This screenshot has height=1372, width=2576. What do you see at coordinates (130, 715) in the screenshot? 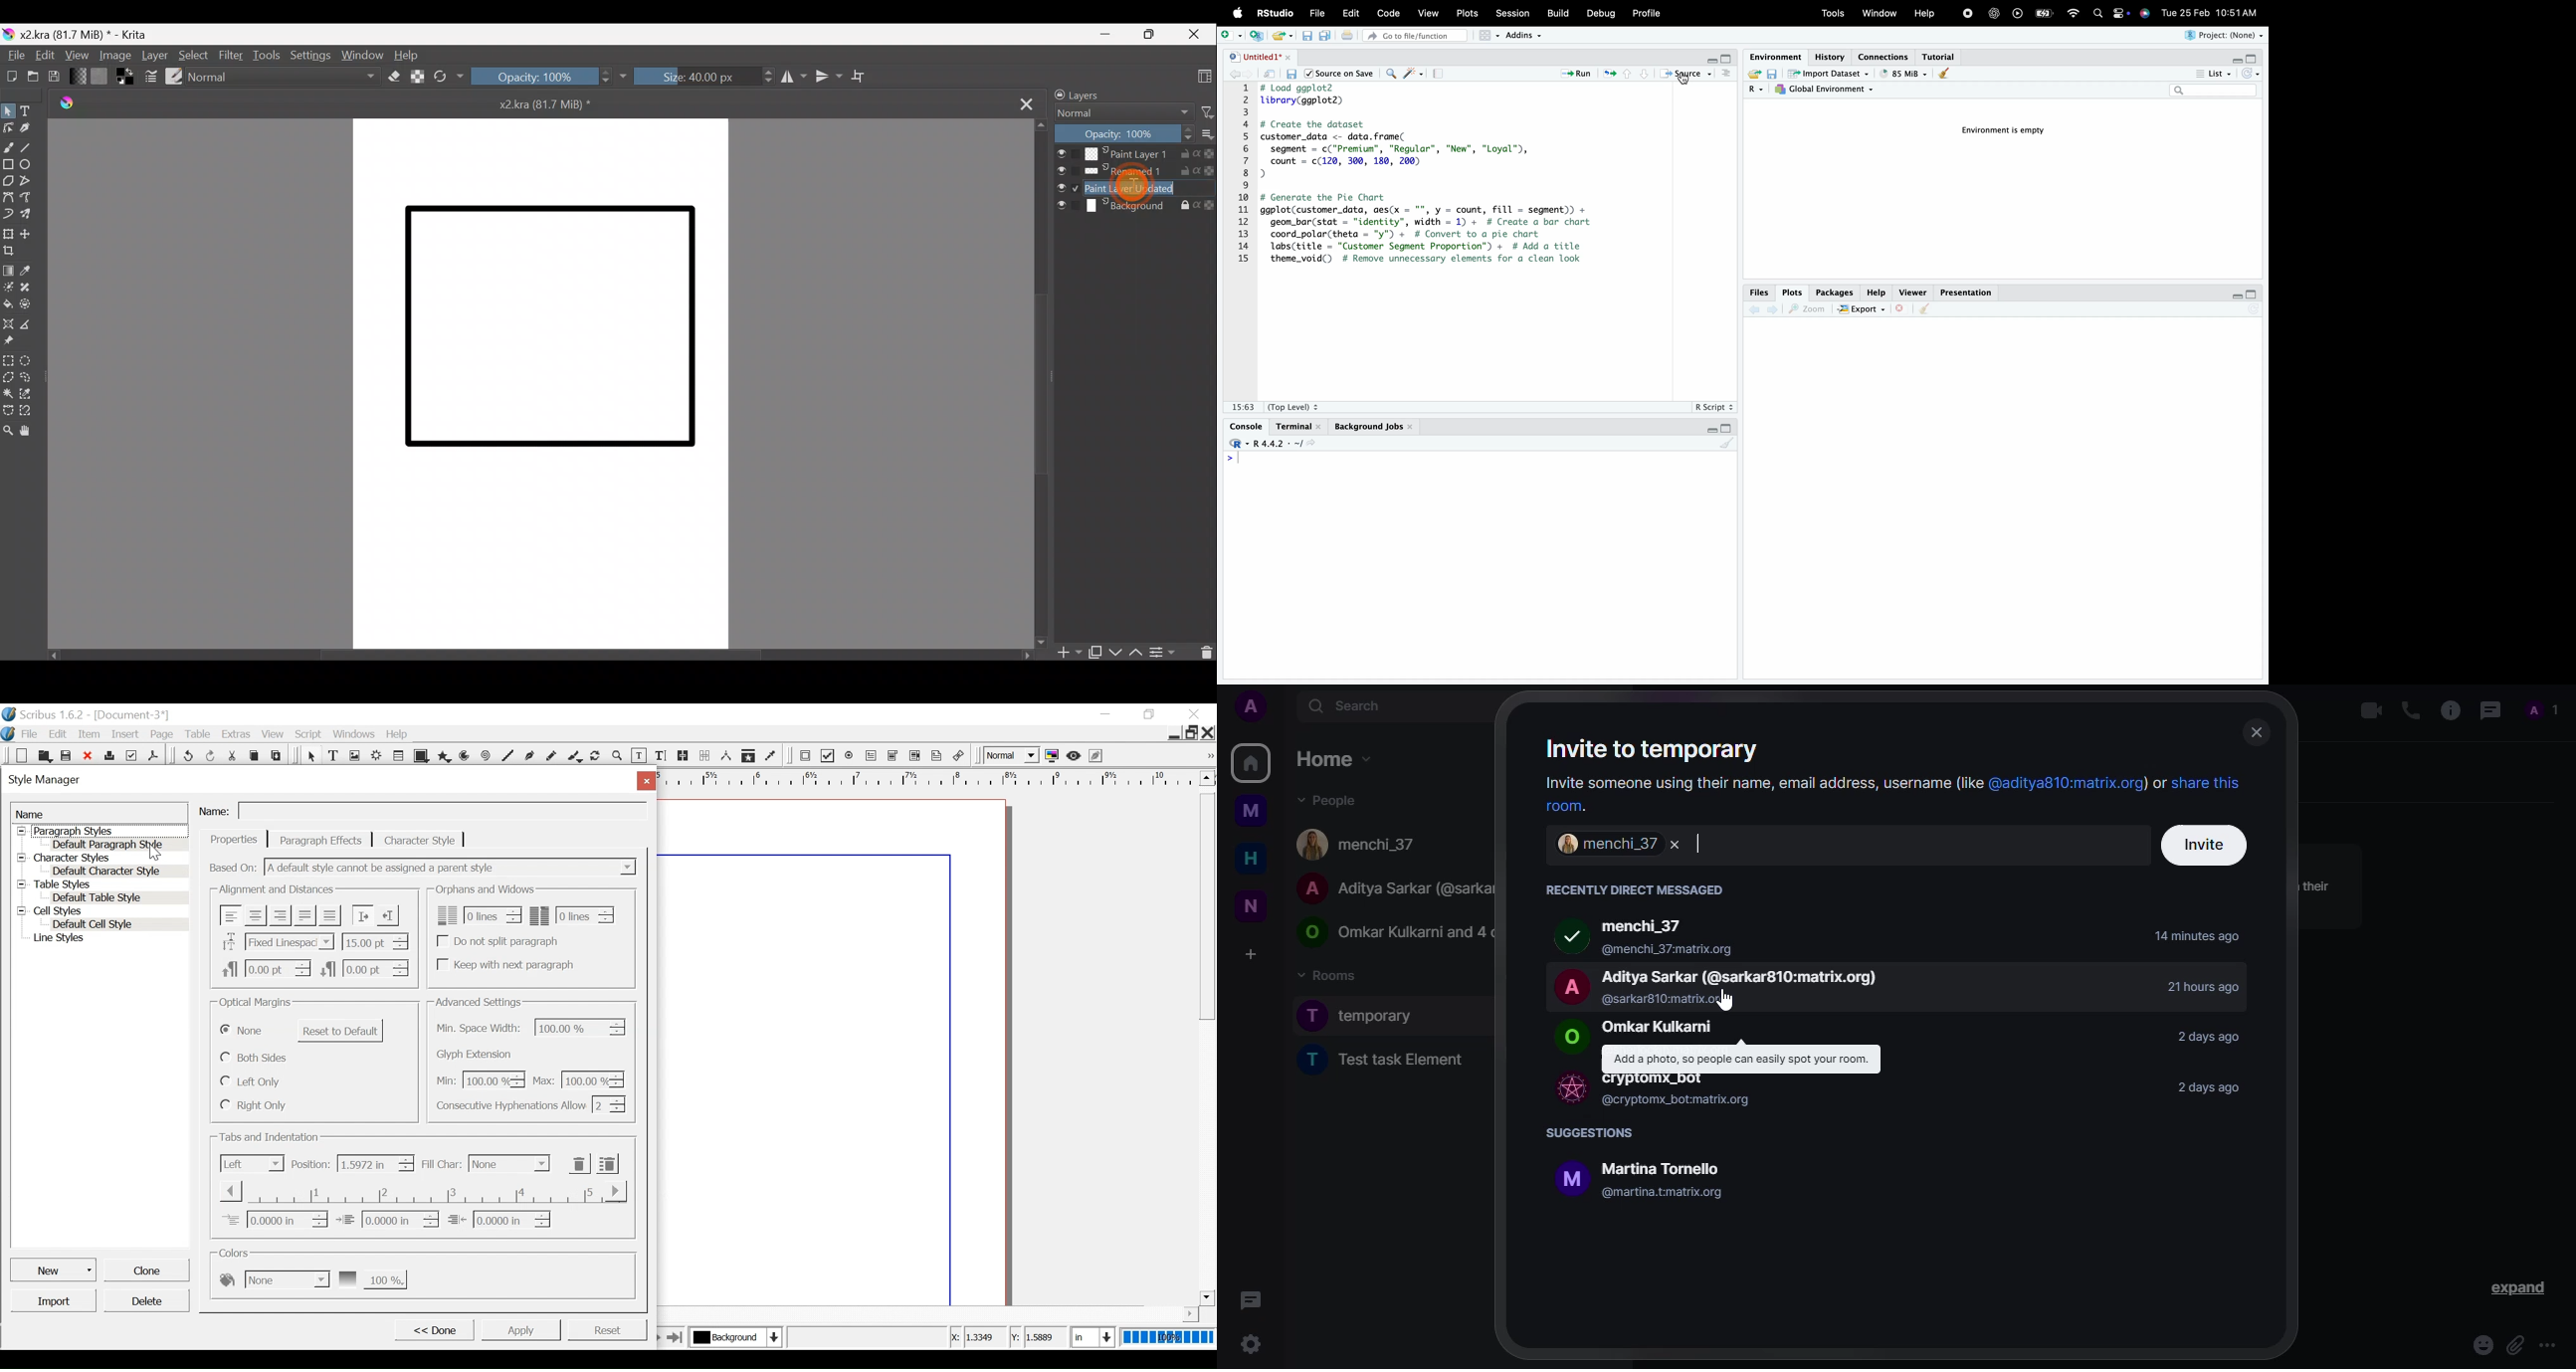
I see `Document` at bounding box center [130, 715].